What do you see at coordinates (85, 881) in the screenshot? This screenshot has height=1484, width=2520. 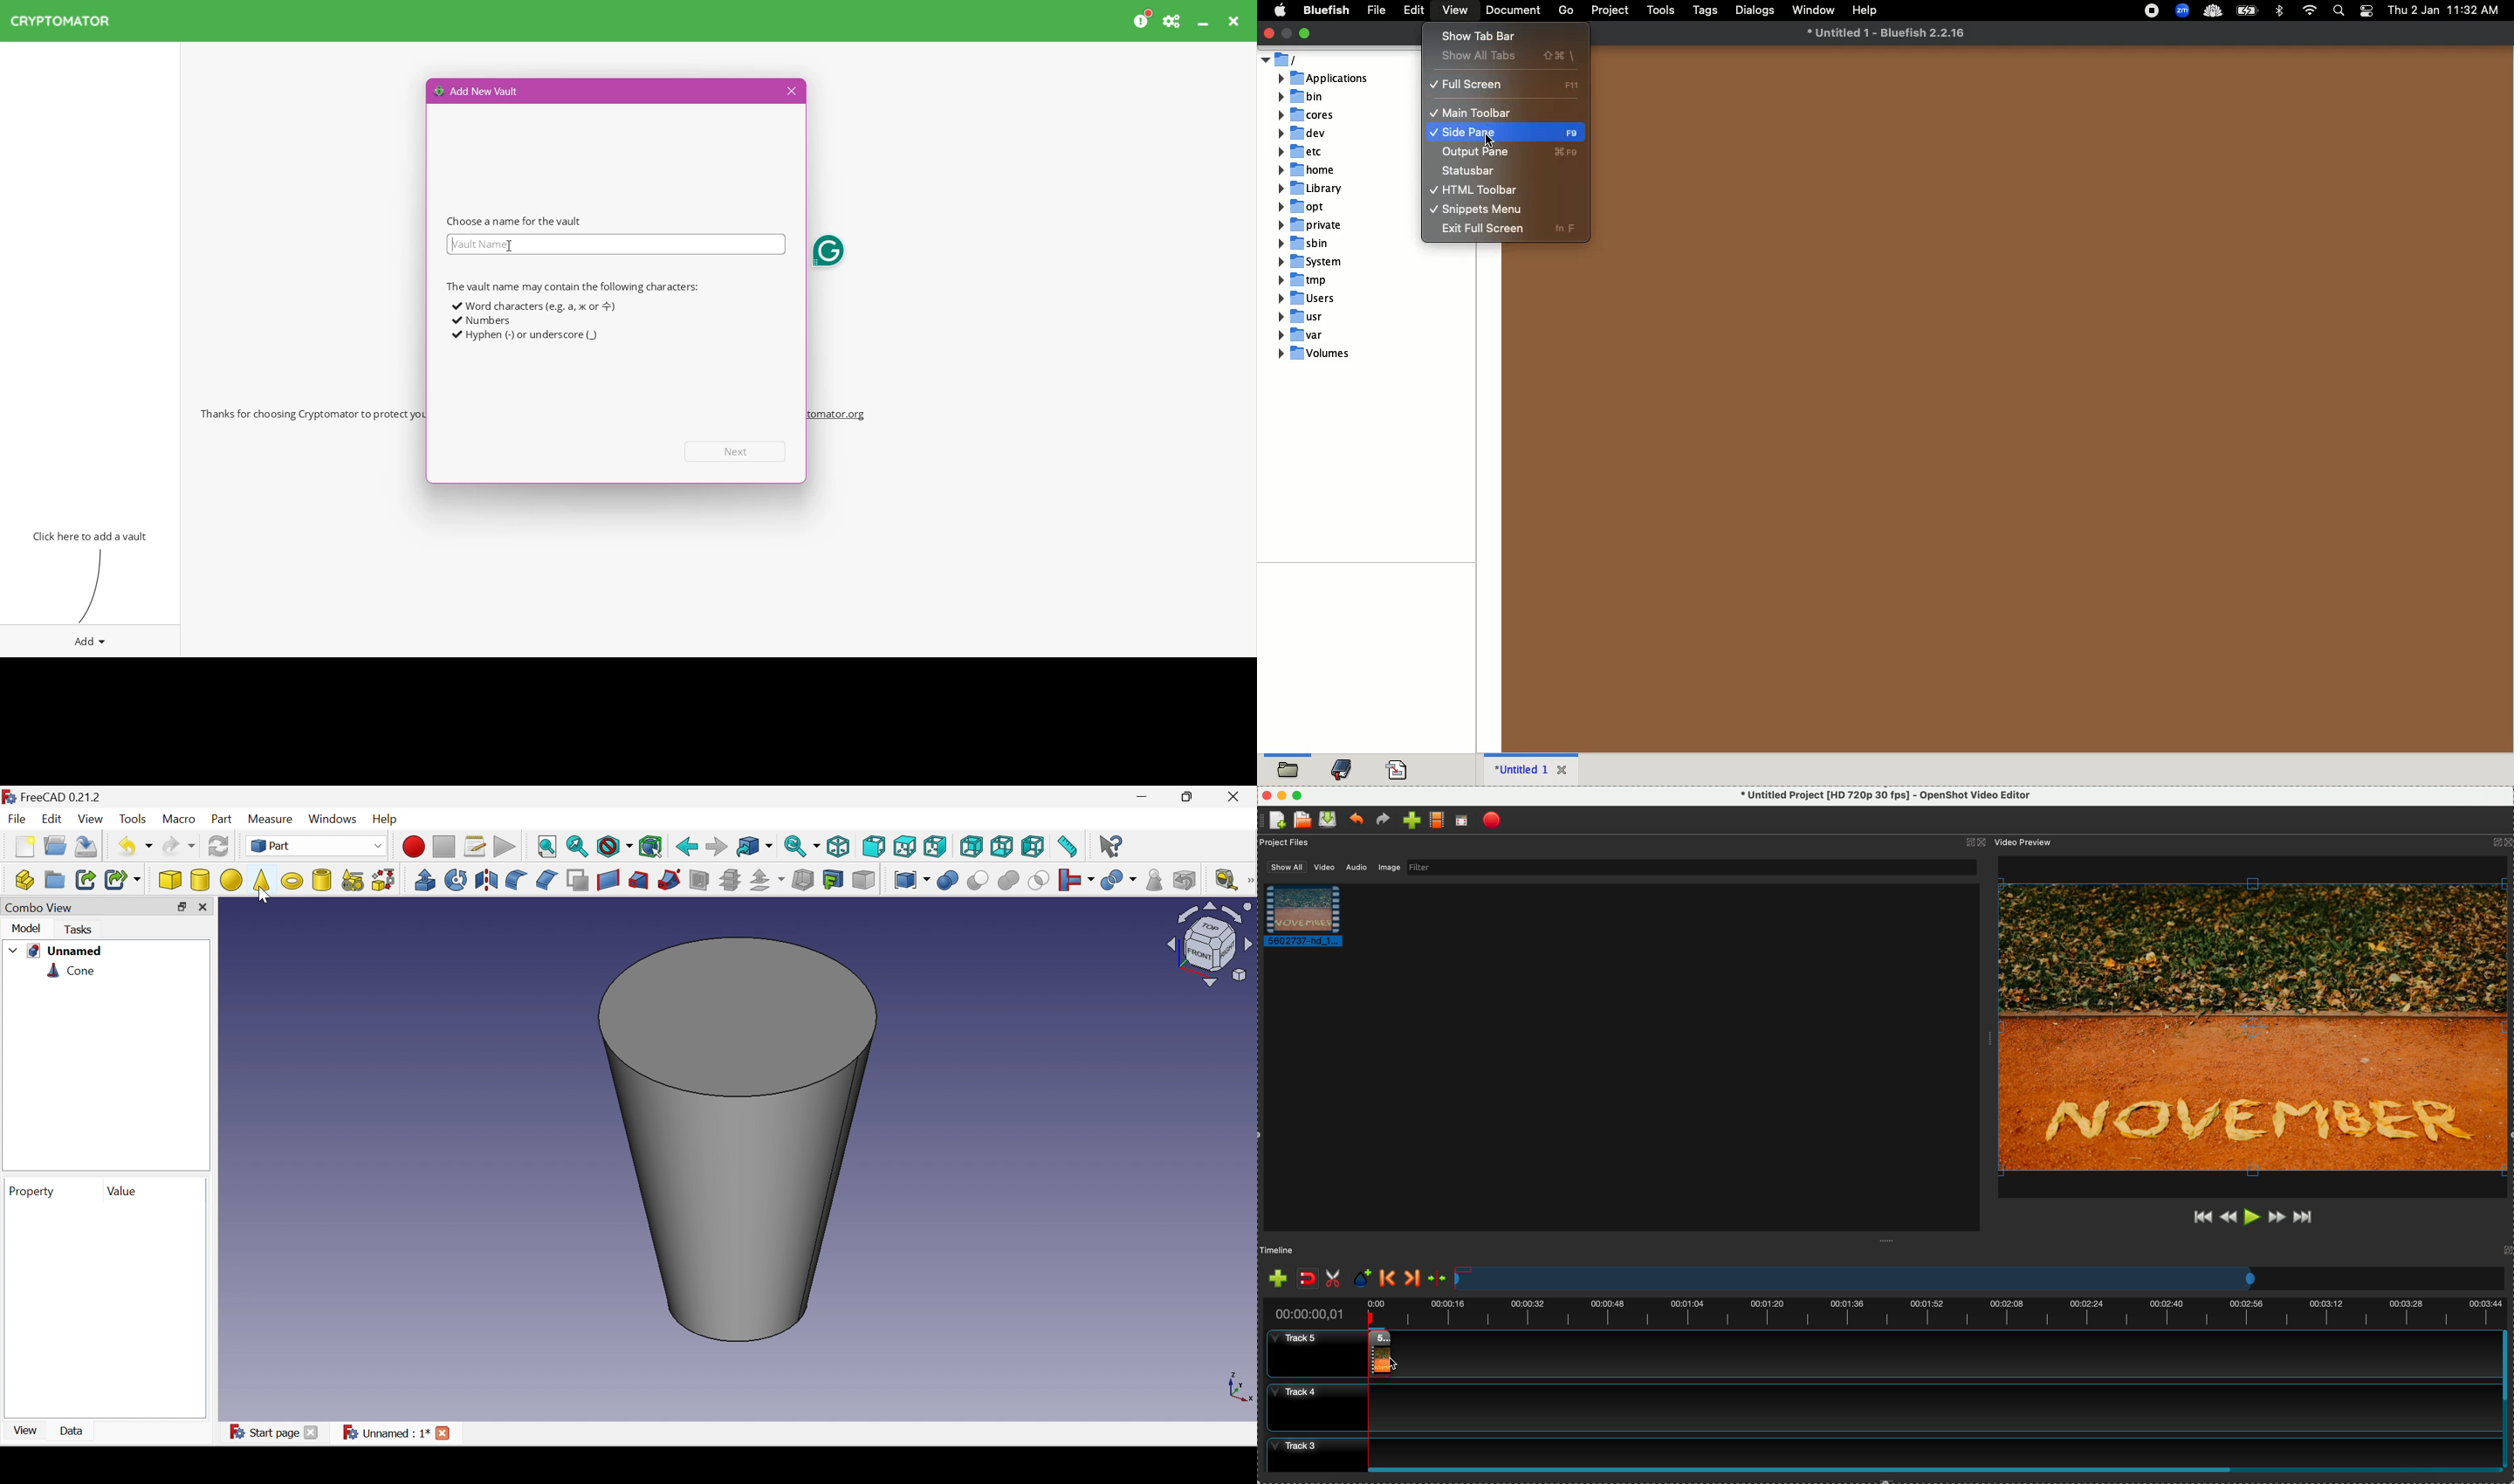 I see `Make link` at bounding box center [85, 881].